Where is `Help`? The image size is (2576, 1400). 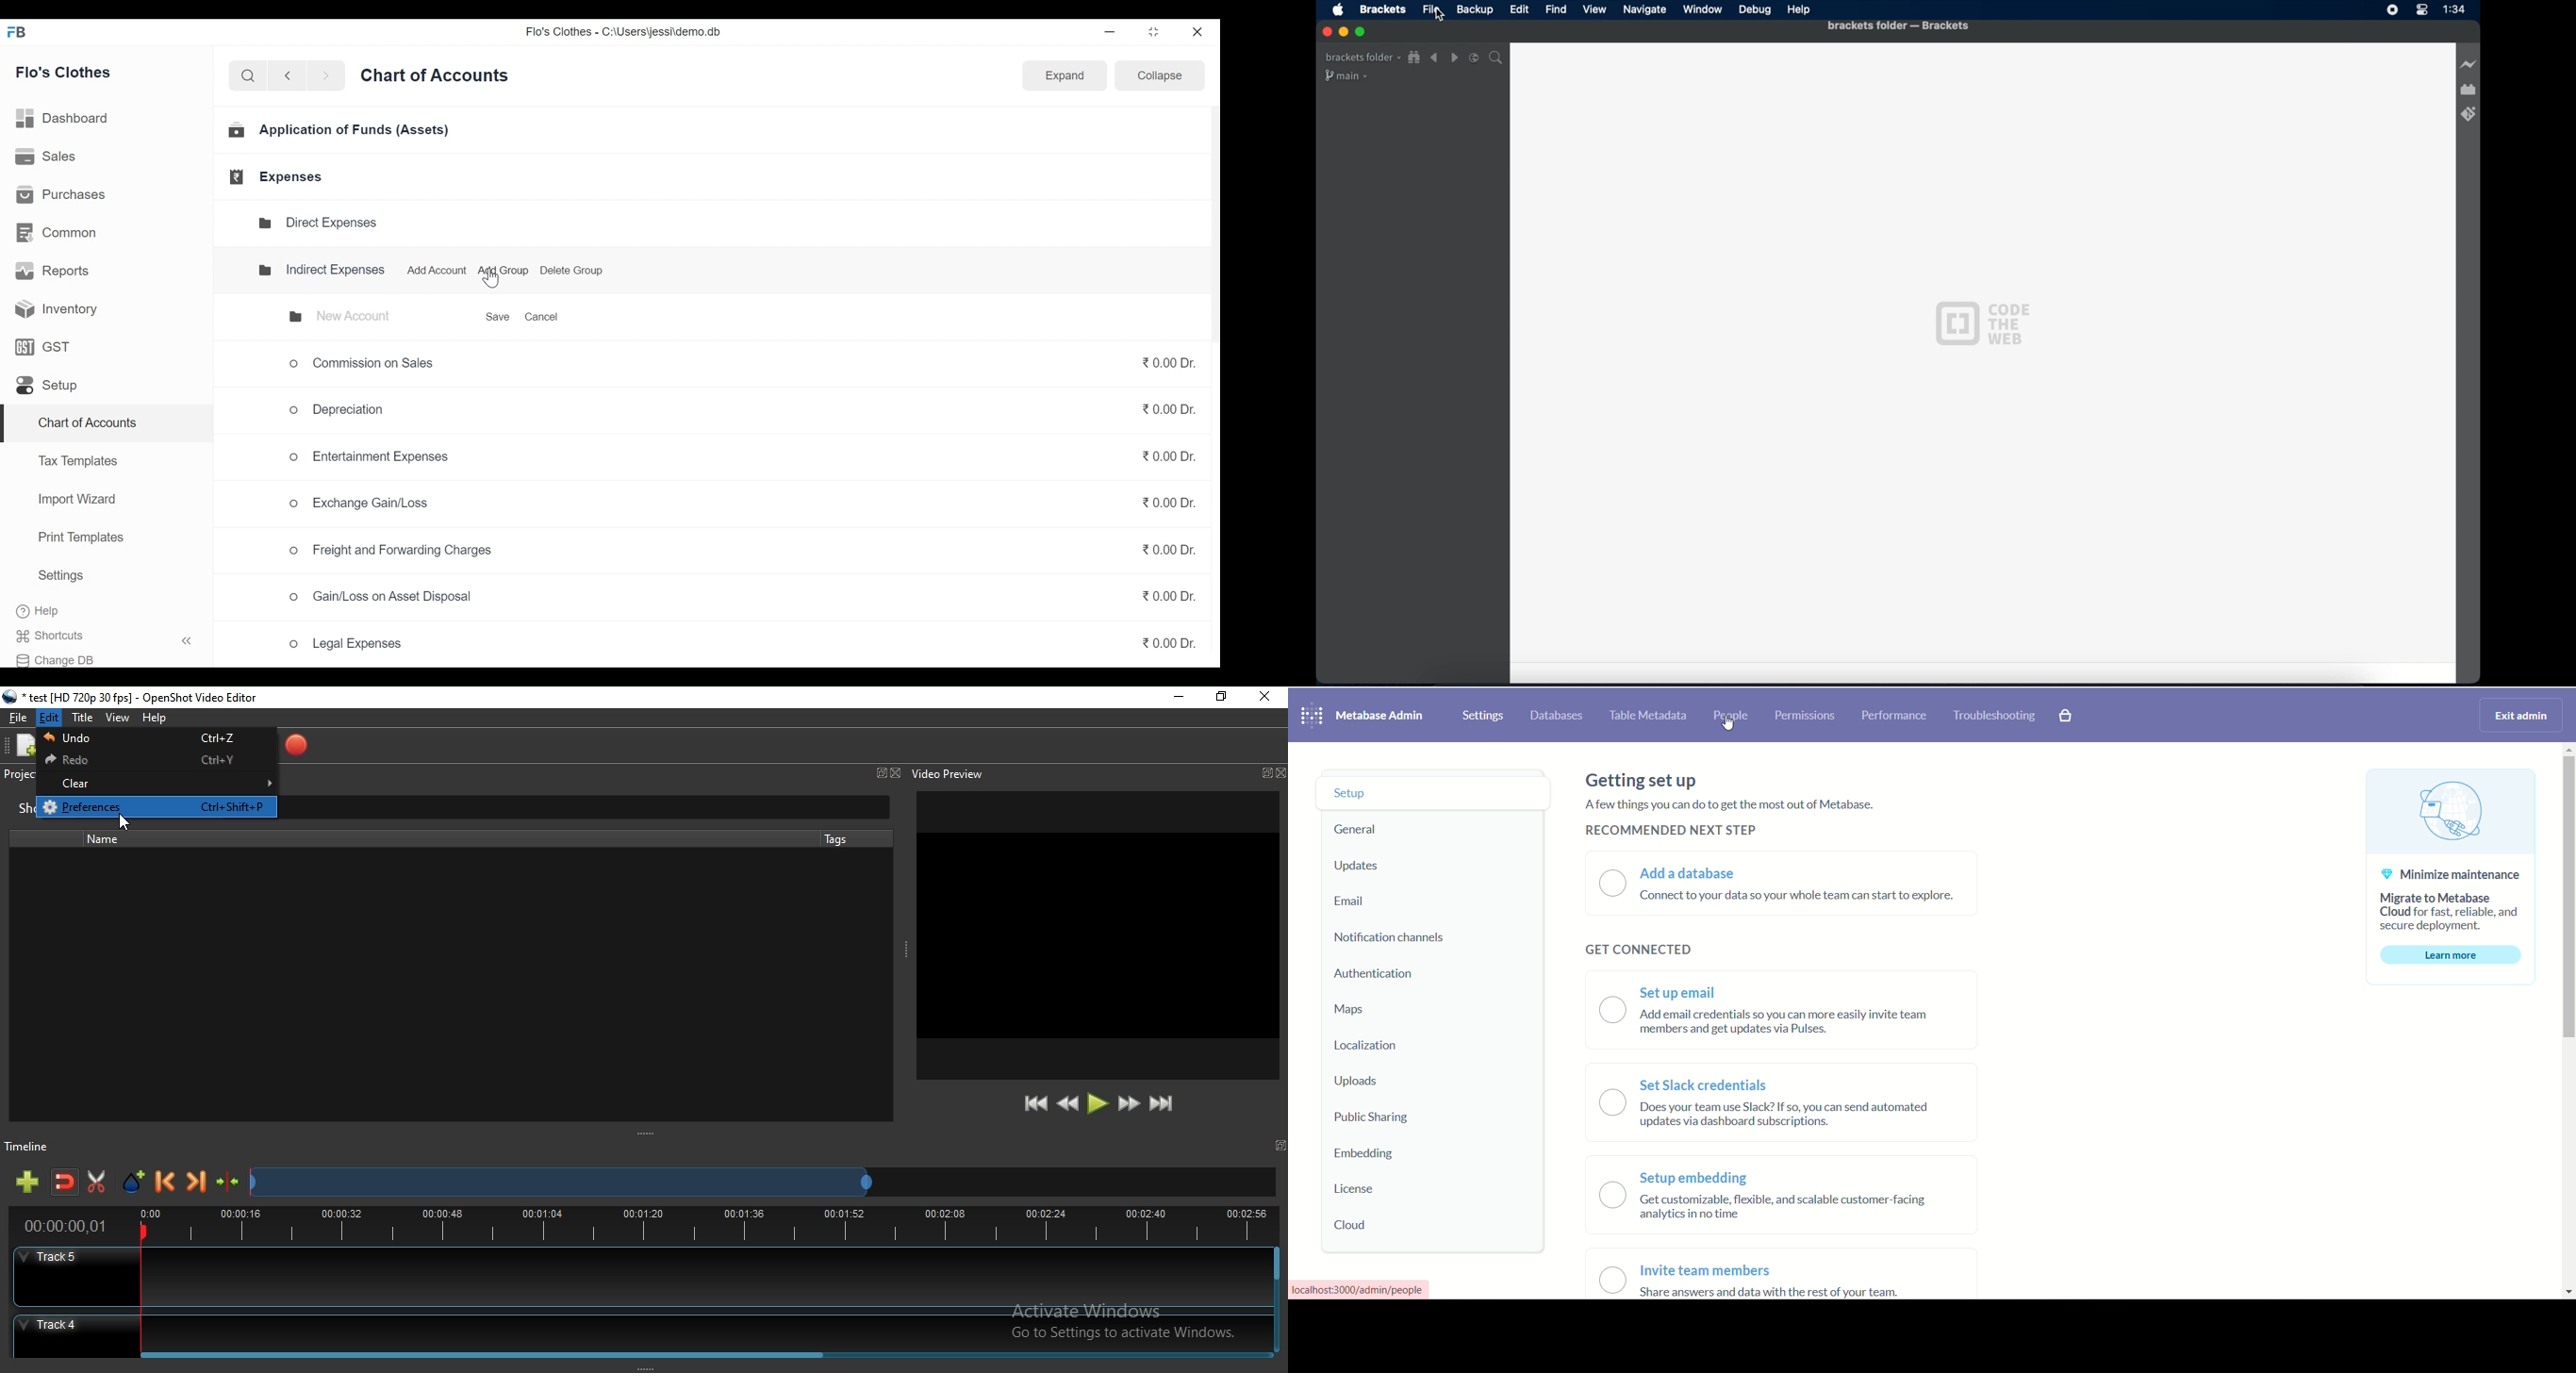 Help is located at coordinates (51, 611).